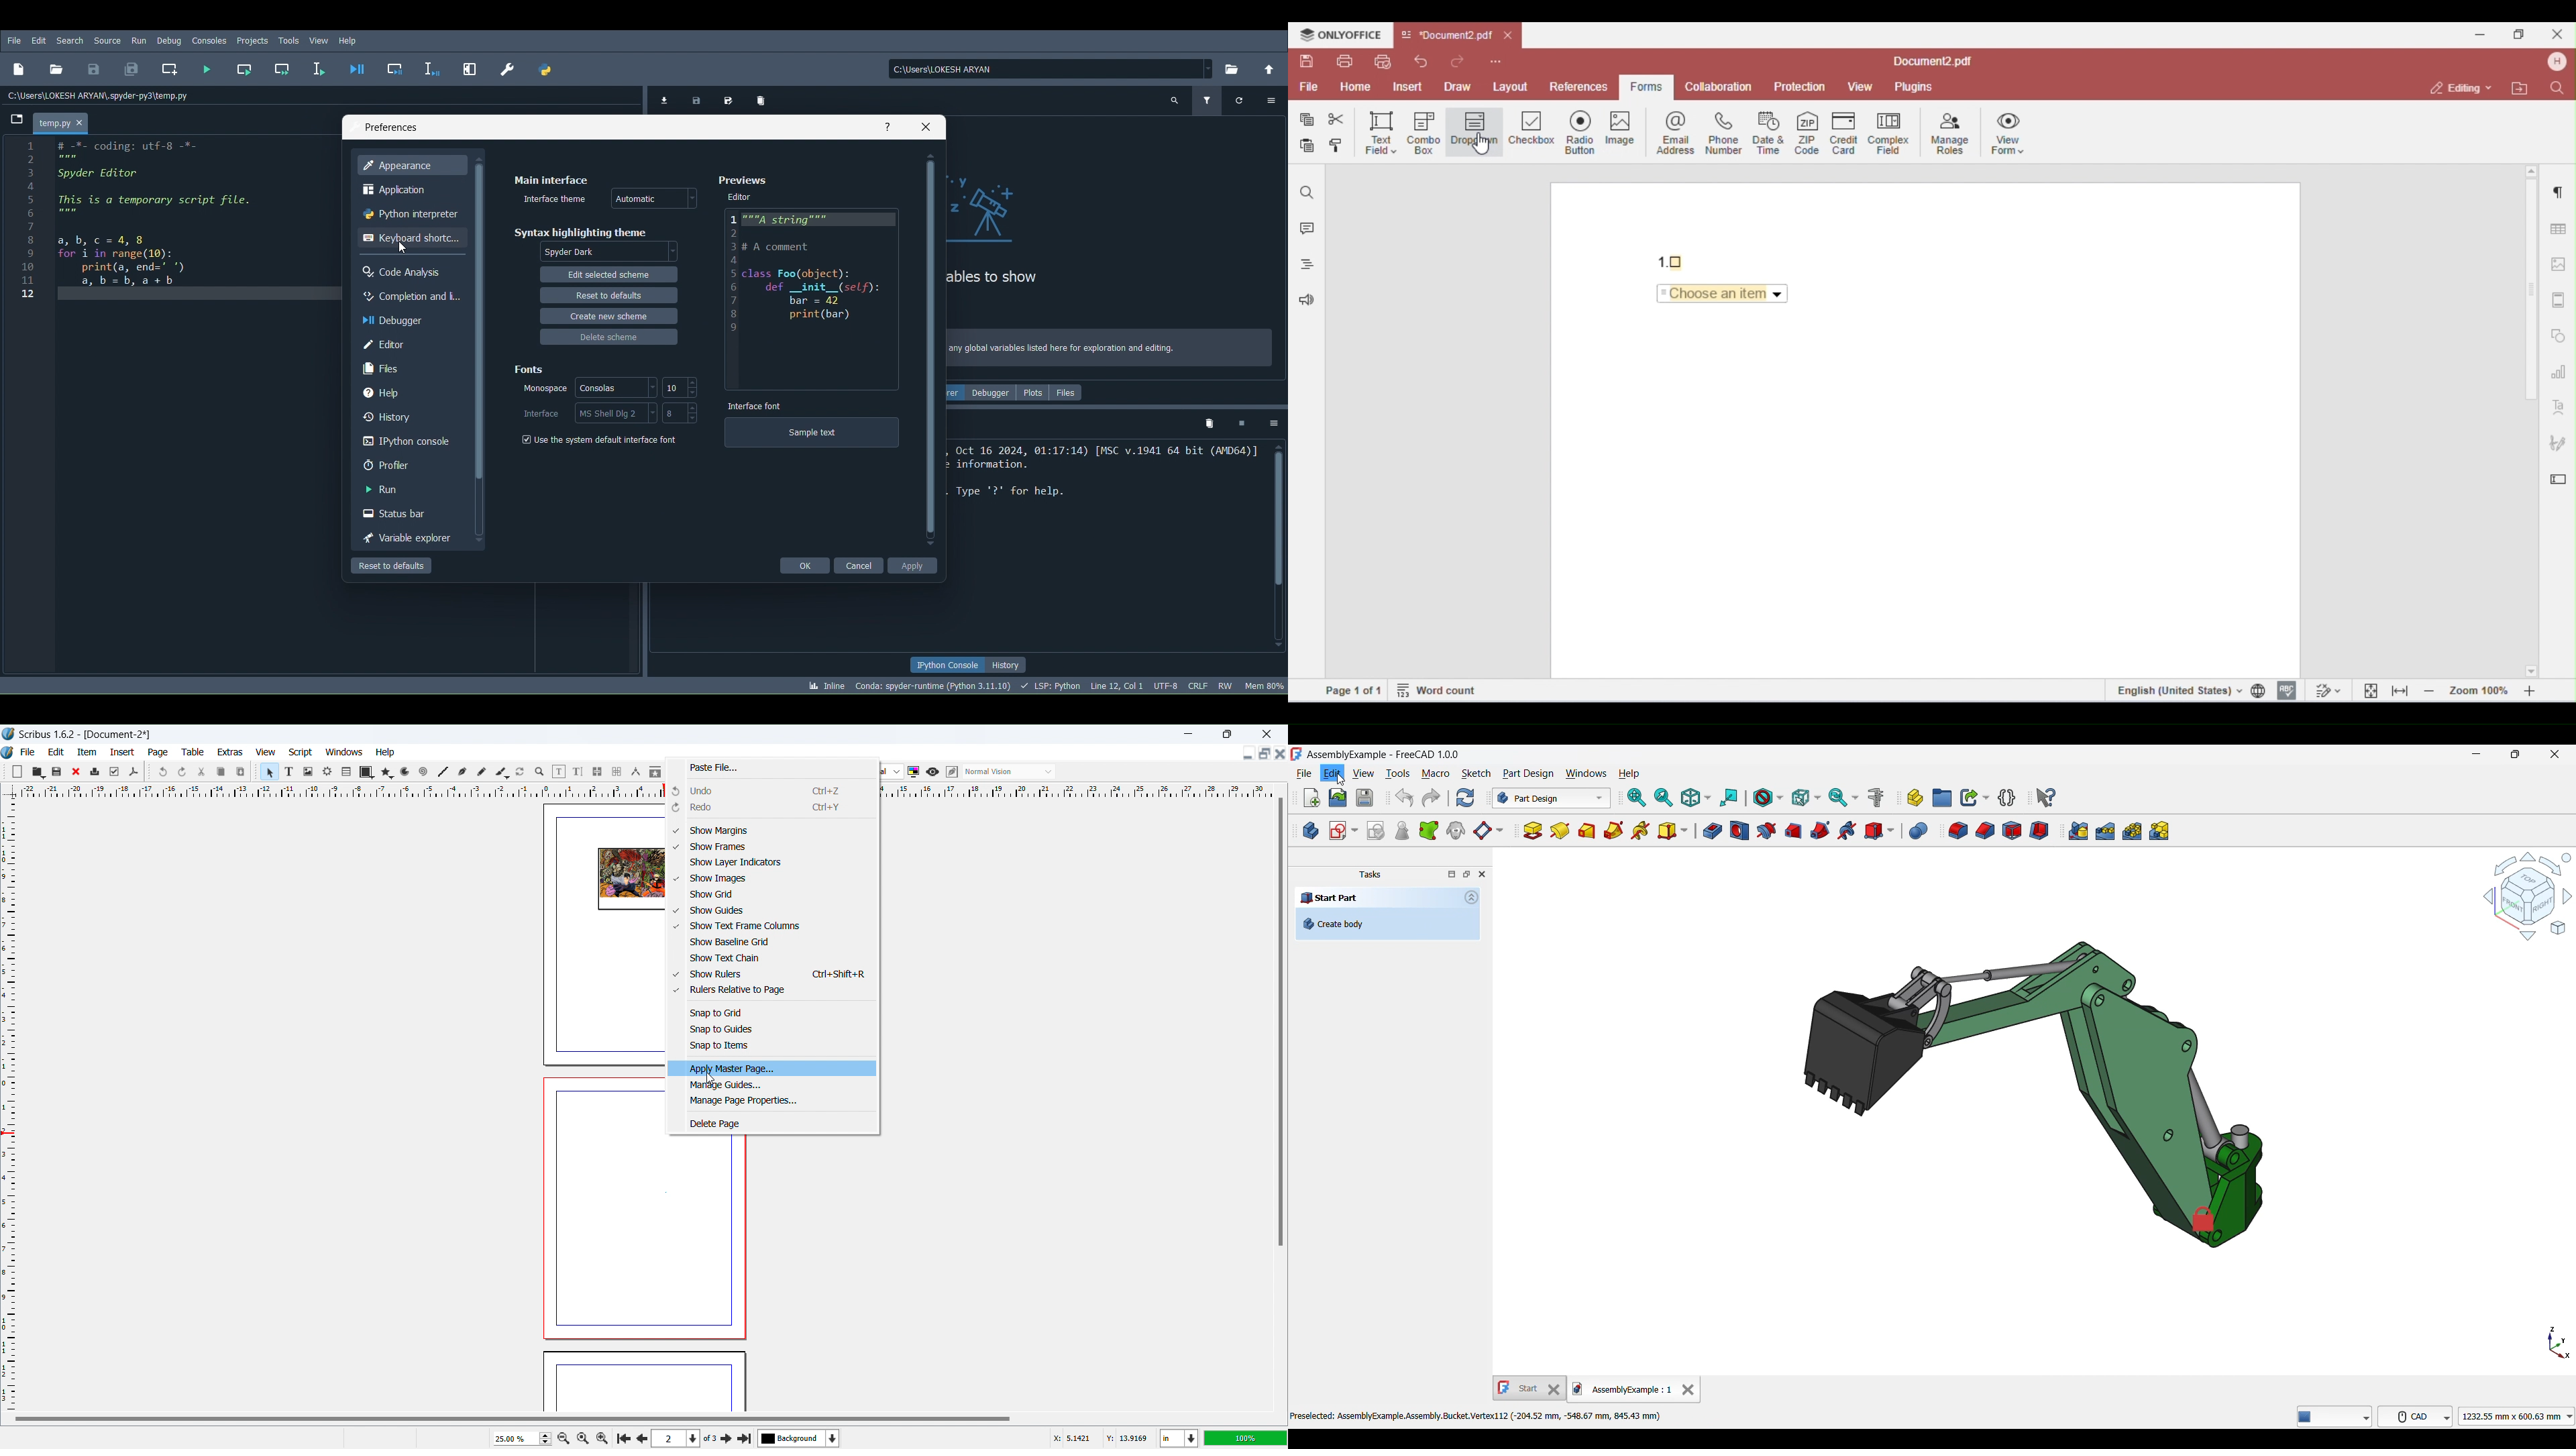  I want to click on File name, so click(64, 121).